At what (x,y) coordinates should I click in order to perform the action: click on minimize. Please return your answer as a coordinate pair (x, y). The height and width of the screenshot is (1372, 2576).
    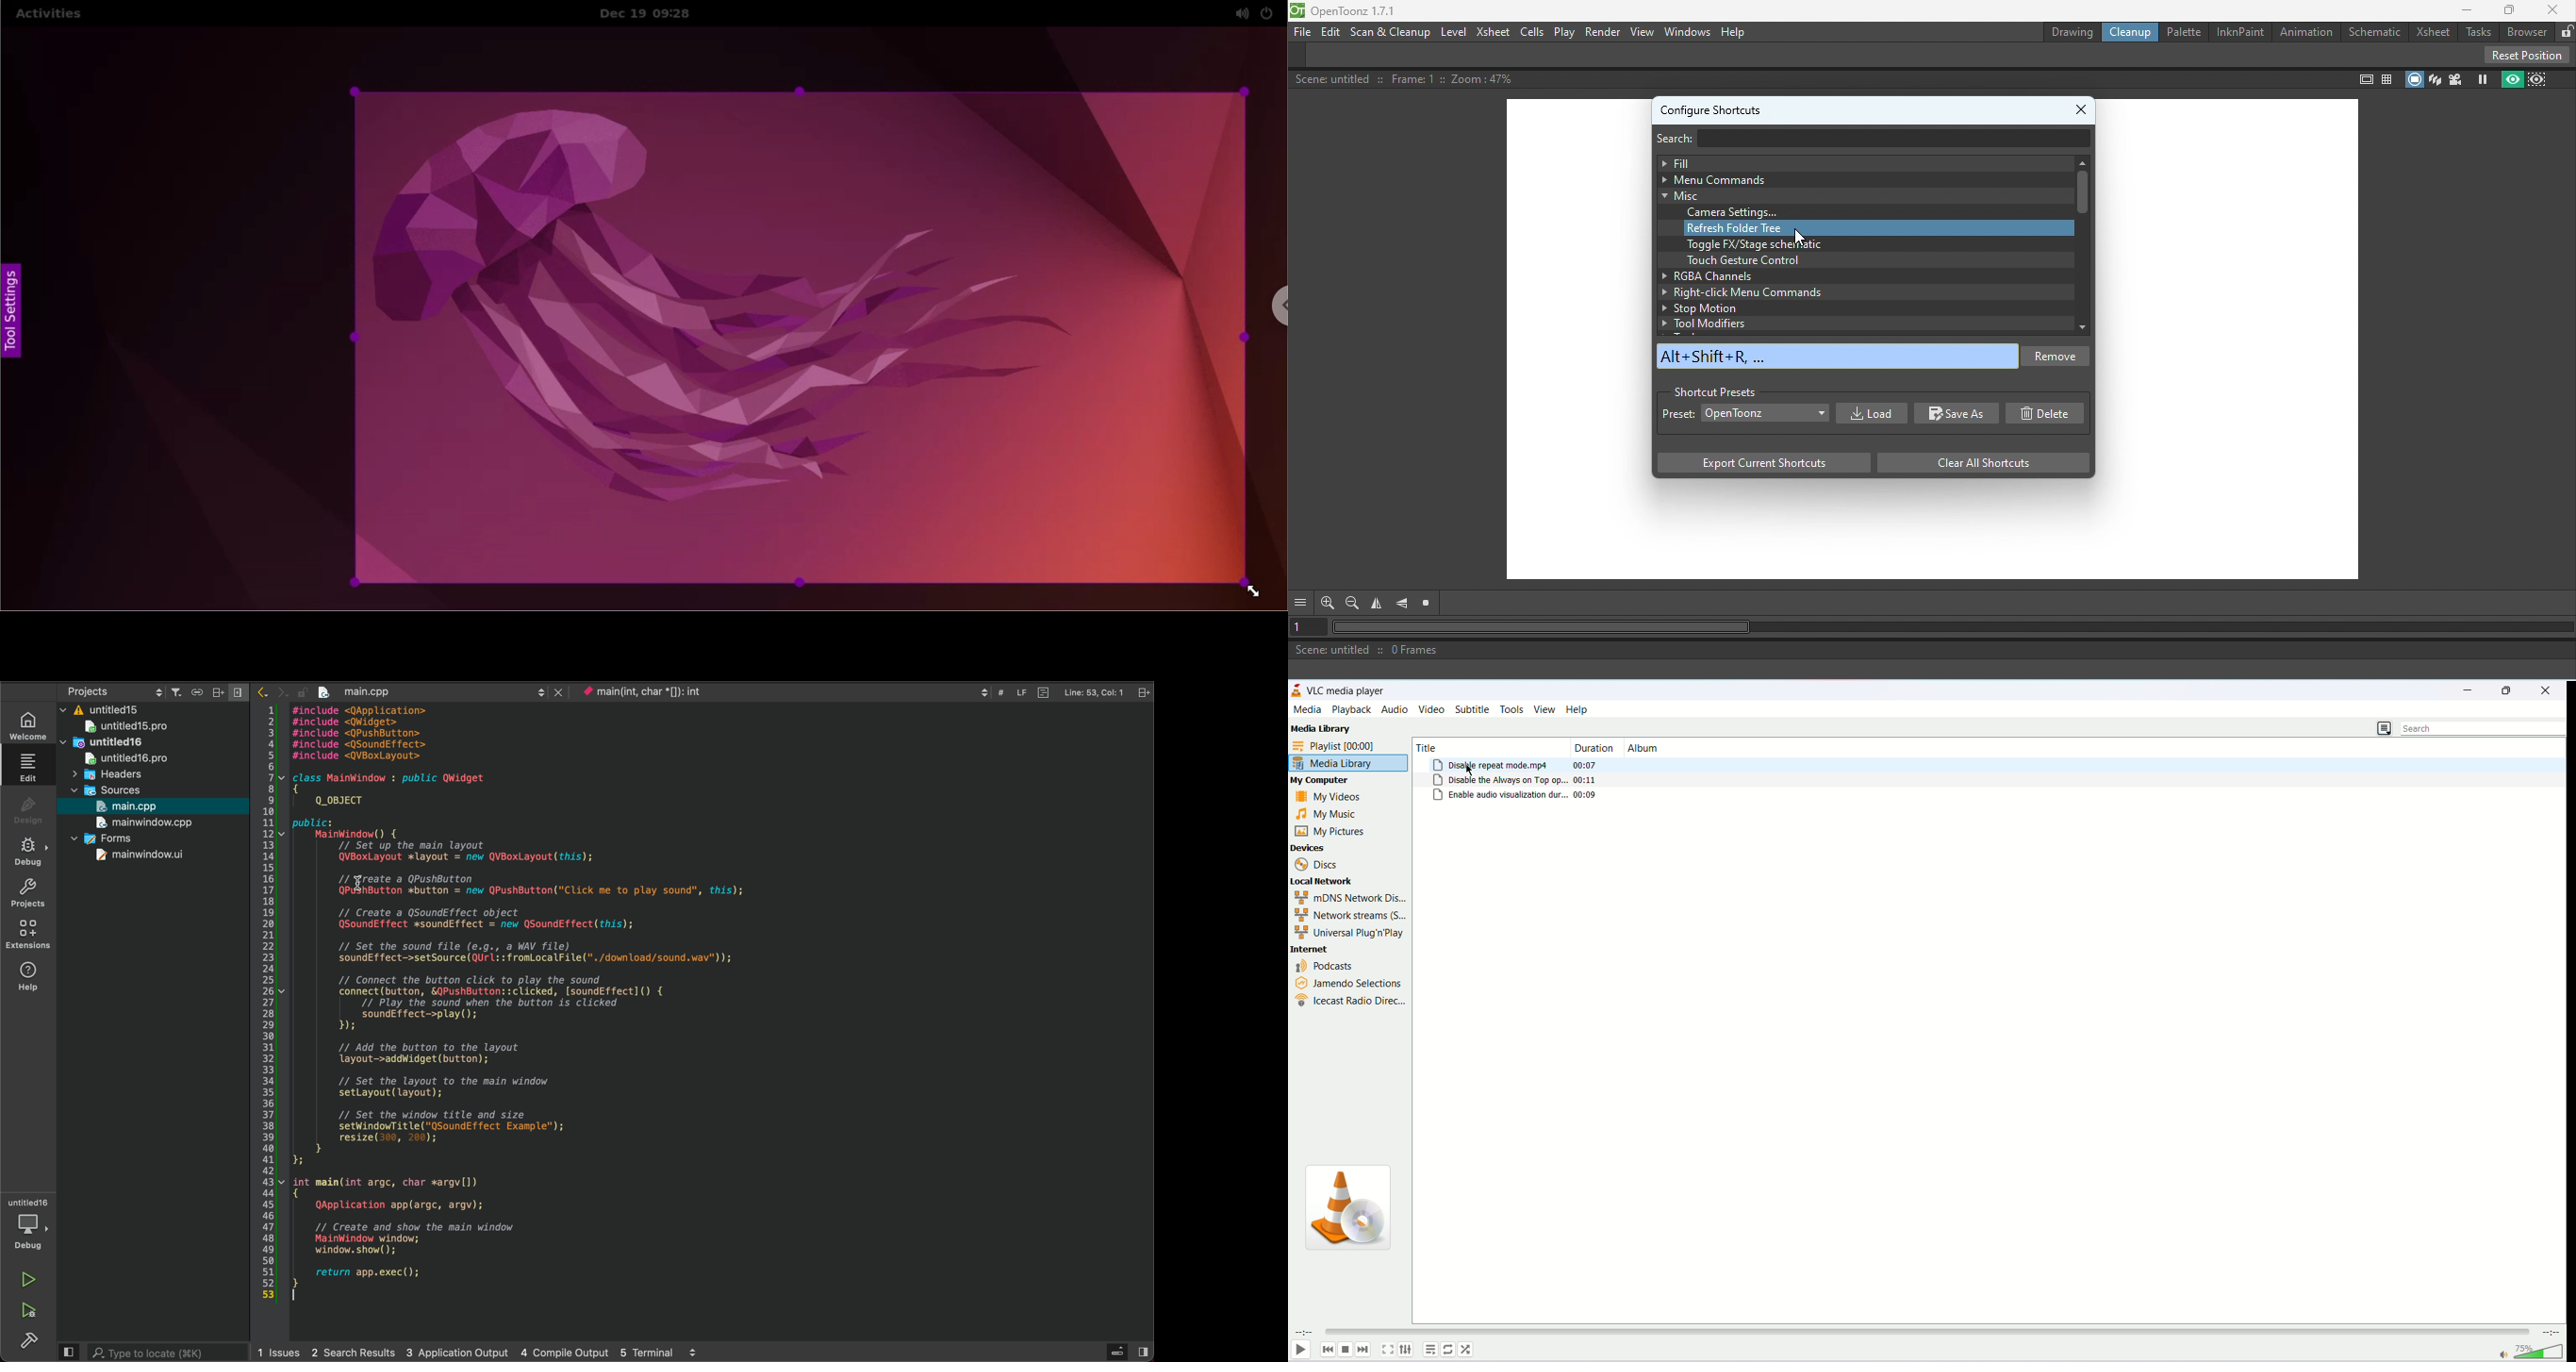
    Looking at the image, I should click on (2474, 689).